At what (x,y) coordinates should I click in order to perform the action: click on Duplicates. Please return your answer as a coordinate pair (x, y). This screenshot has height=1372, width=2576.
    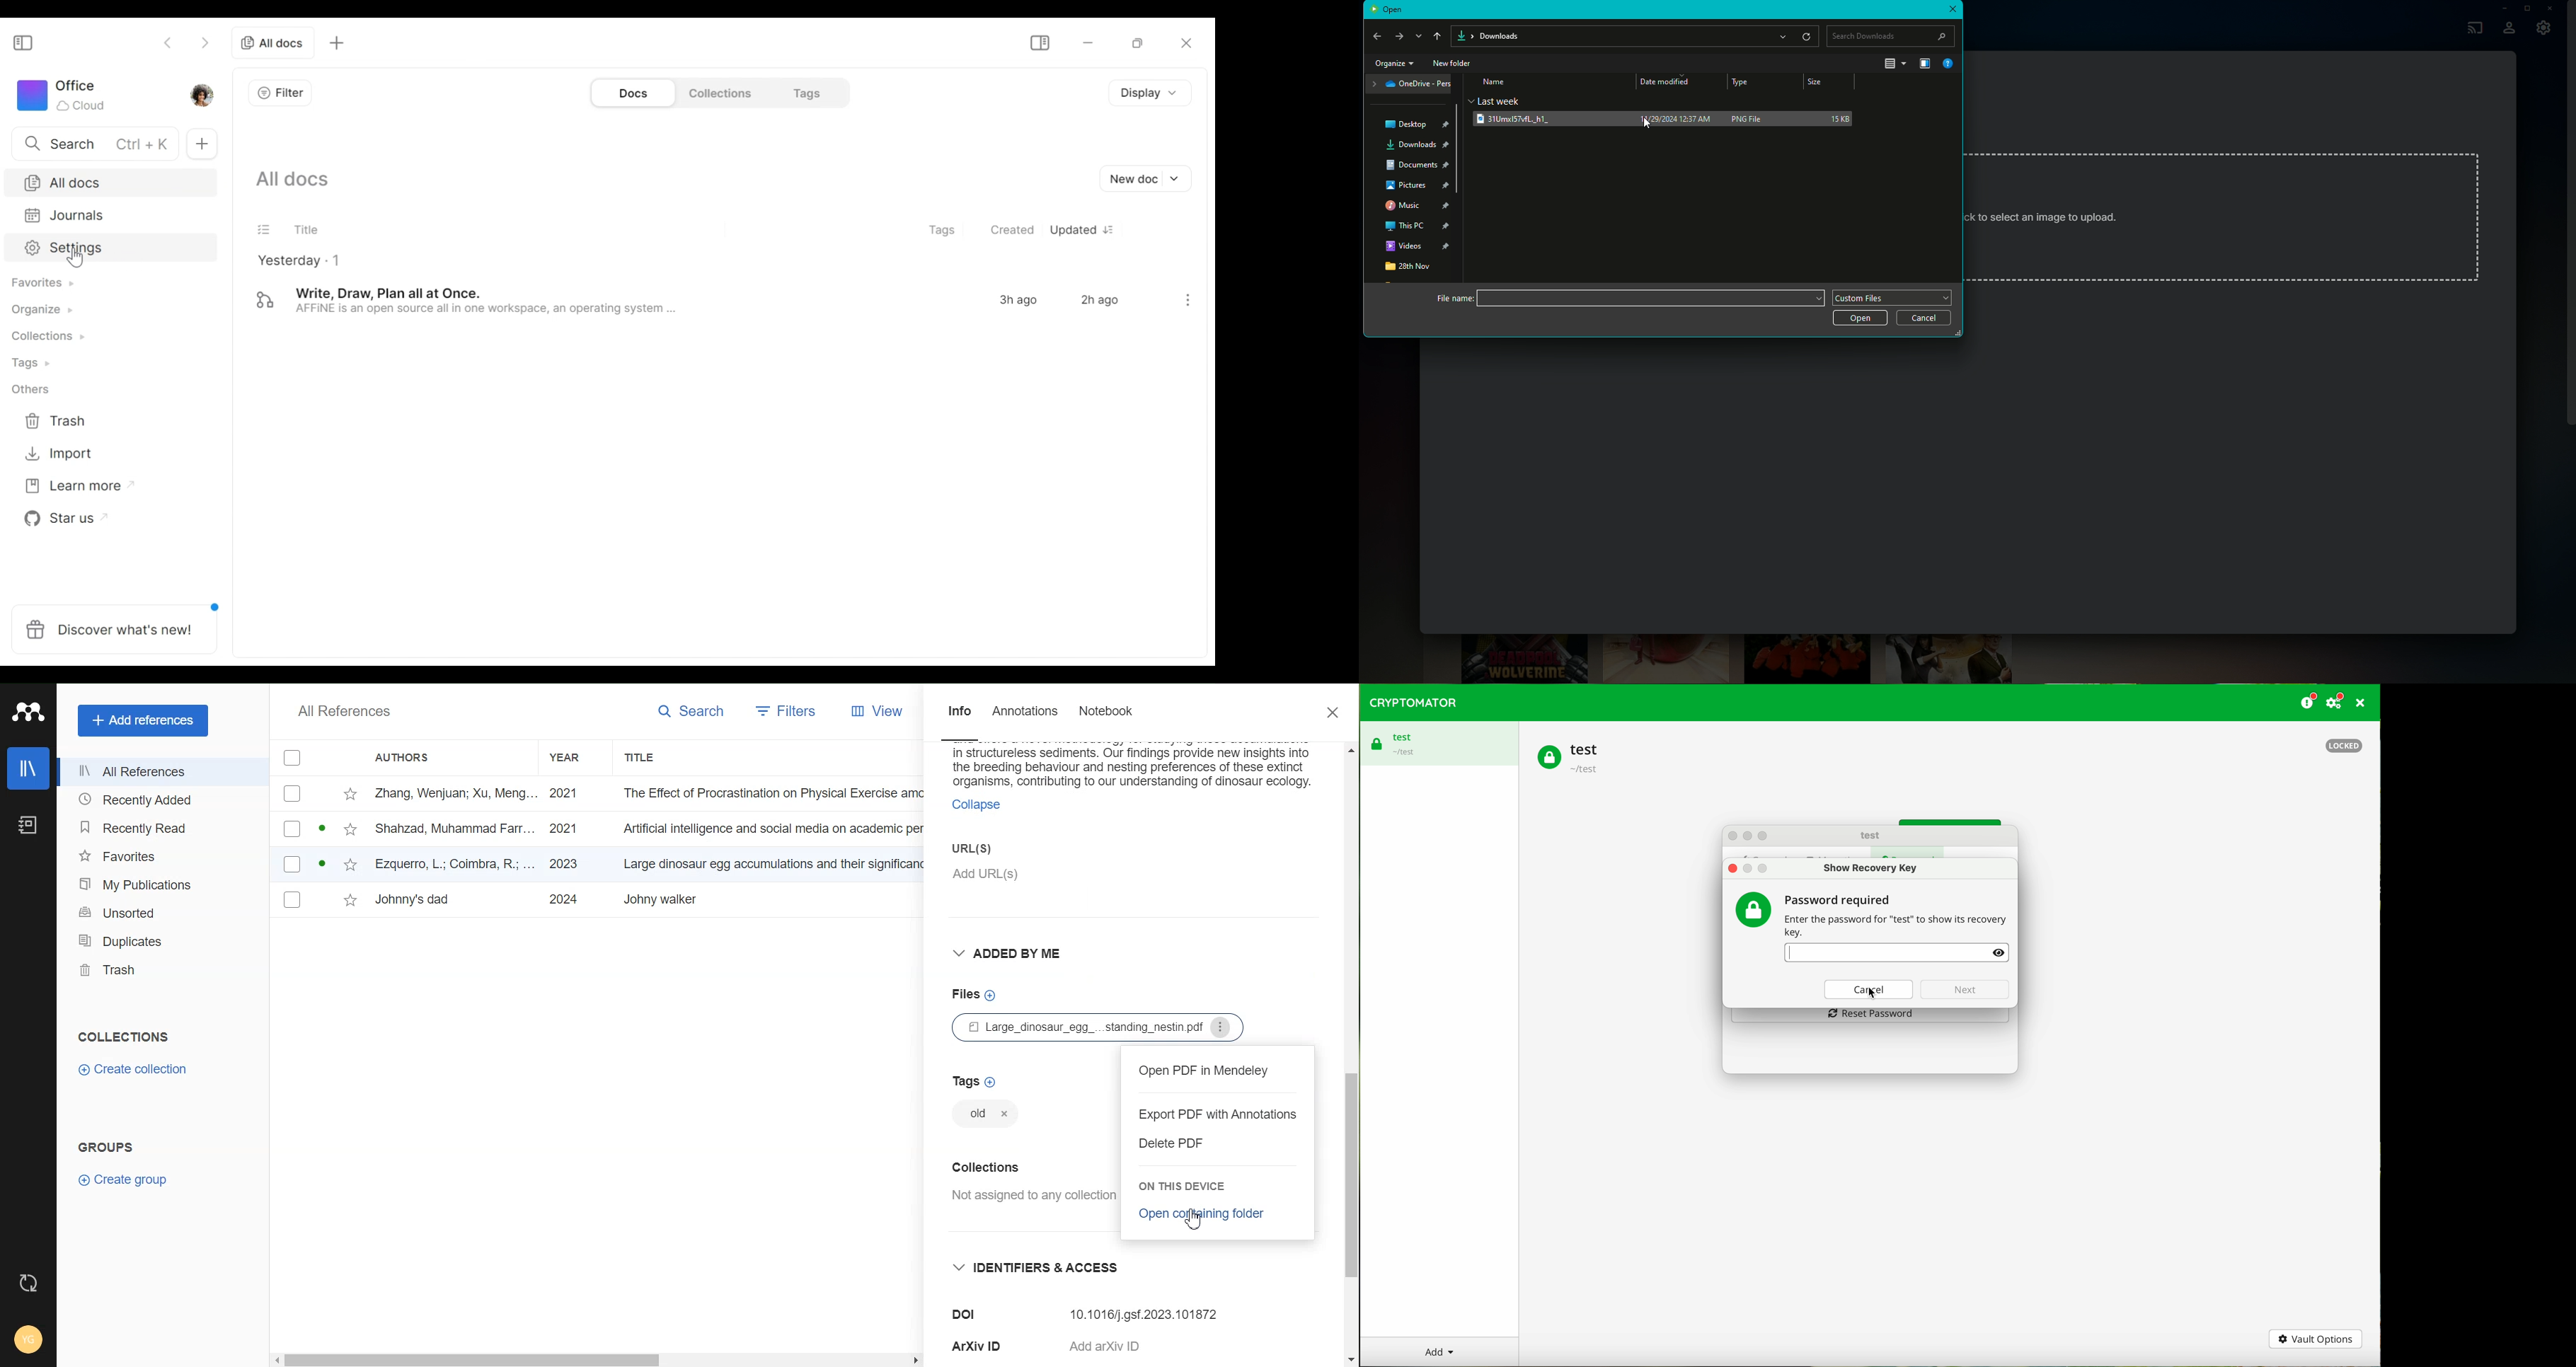
    Looking at the image, I should click on (156, 939).